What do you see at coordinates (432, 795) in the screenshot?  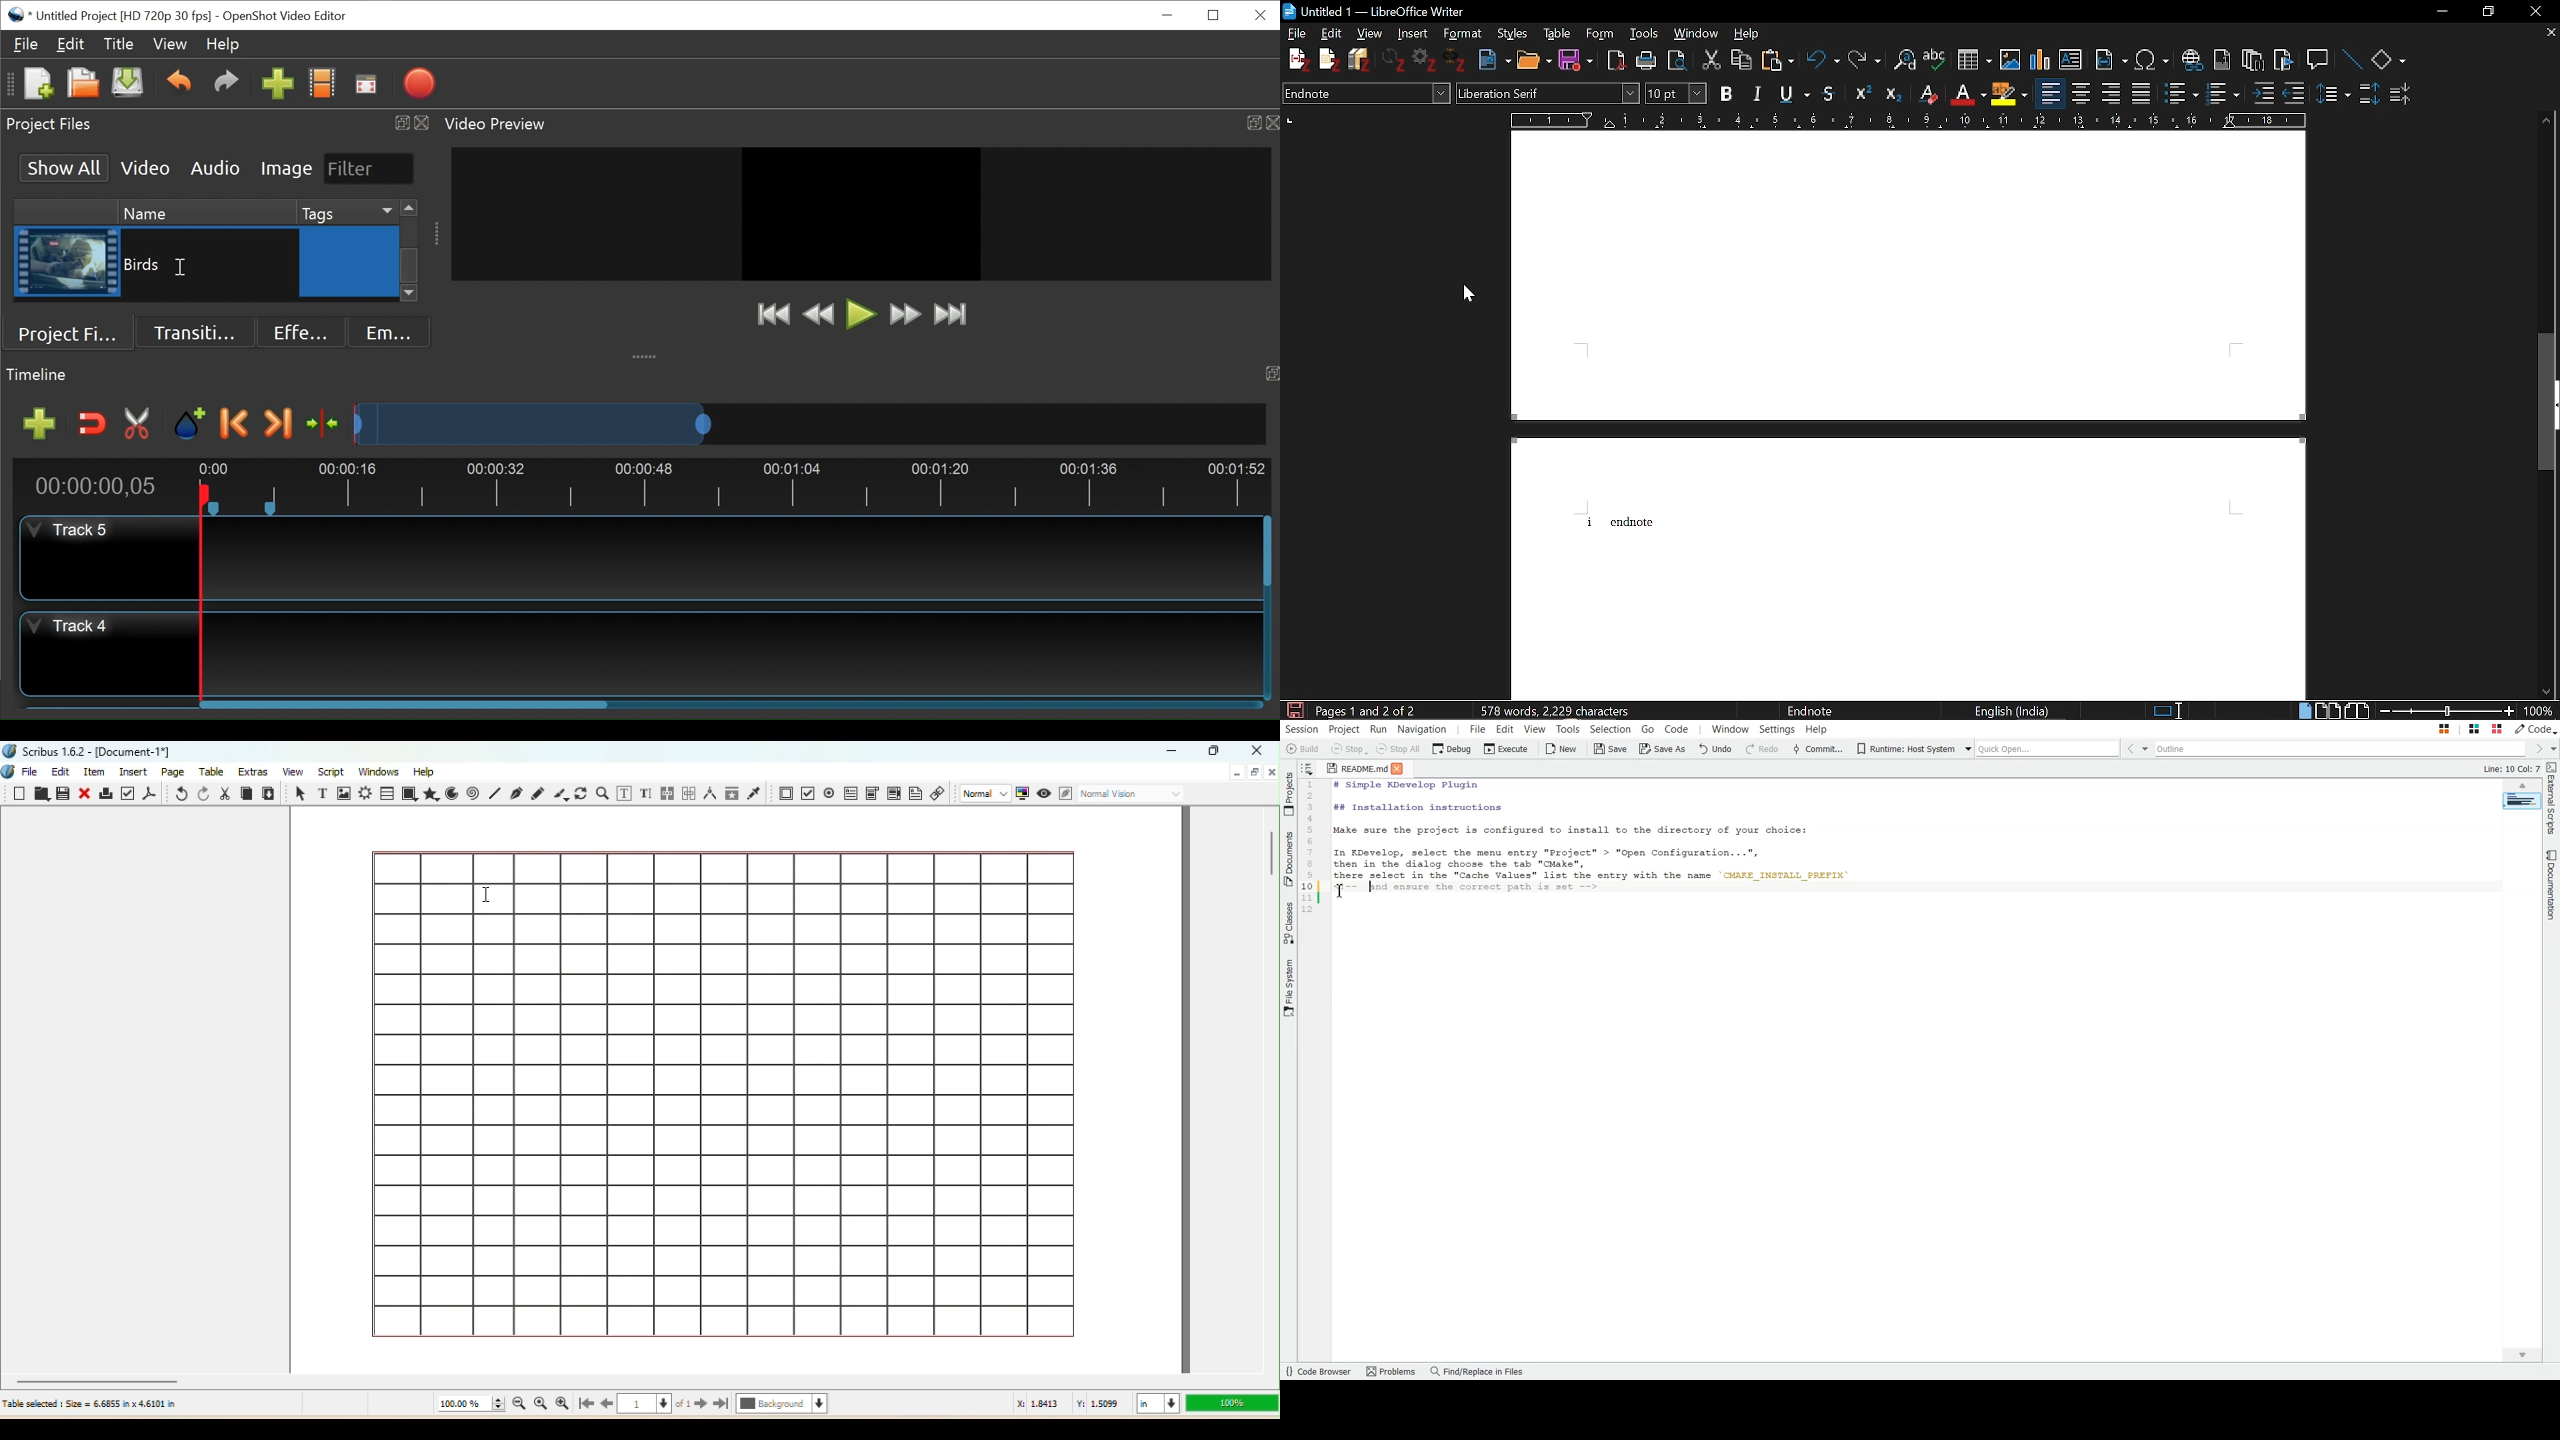 I see `Polygon` at bounding box center [432, 795].